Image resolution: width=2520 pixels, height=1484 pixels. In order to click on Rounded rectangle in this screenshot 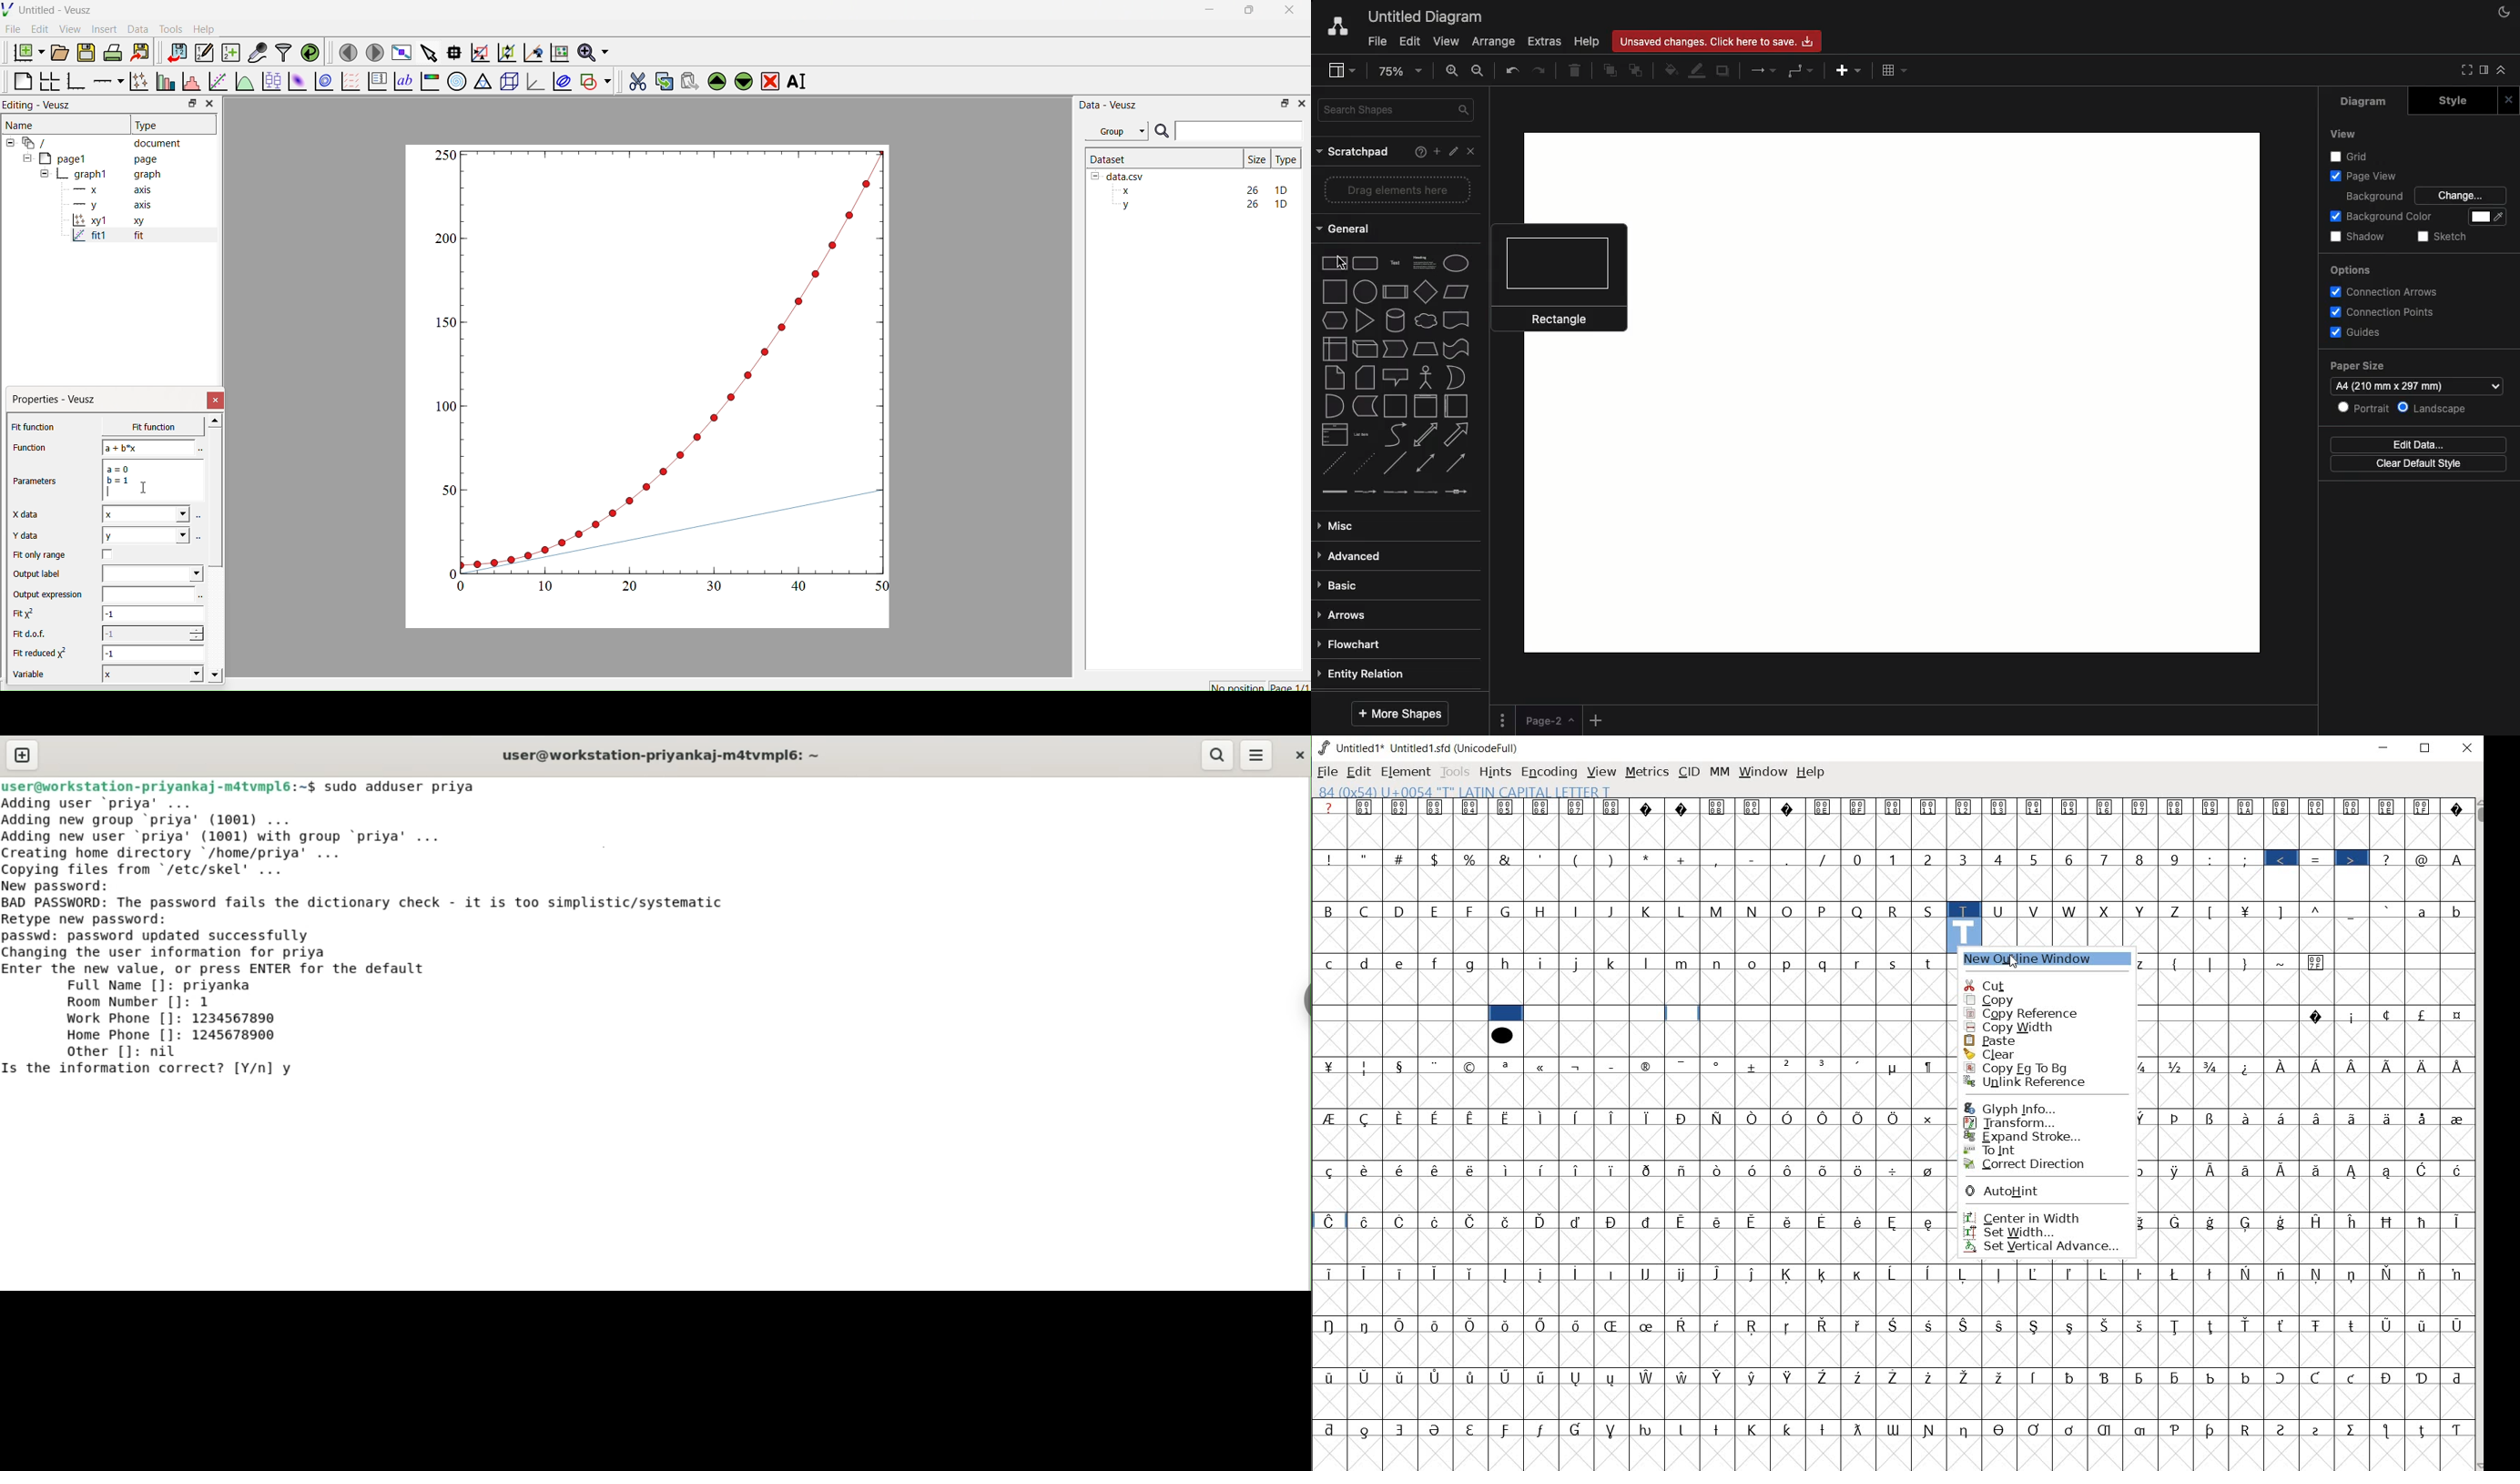, I will do `click(1367, 264)`.